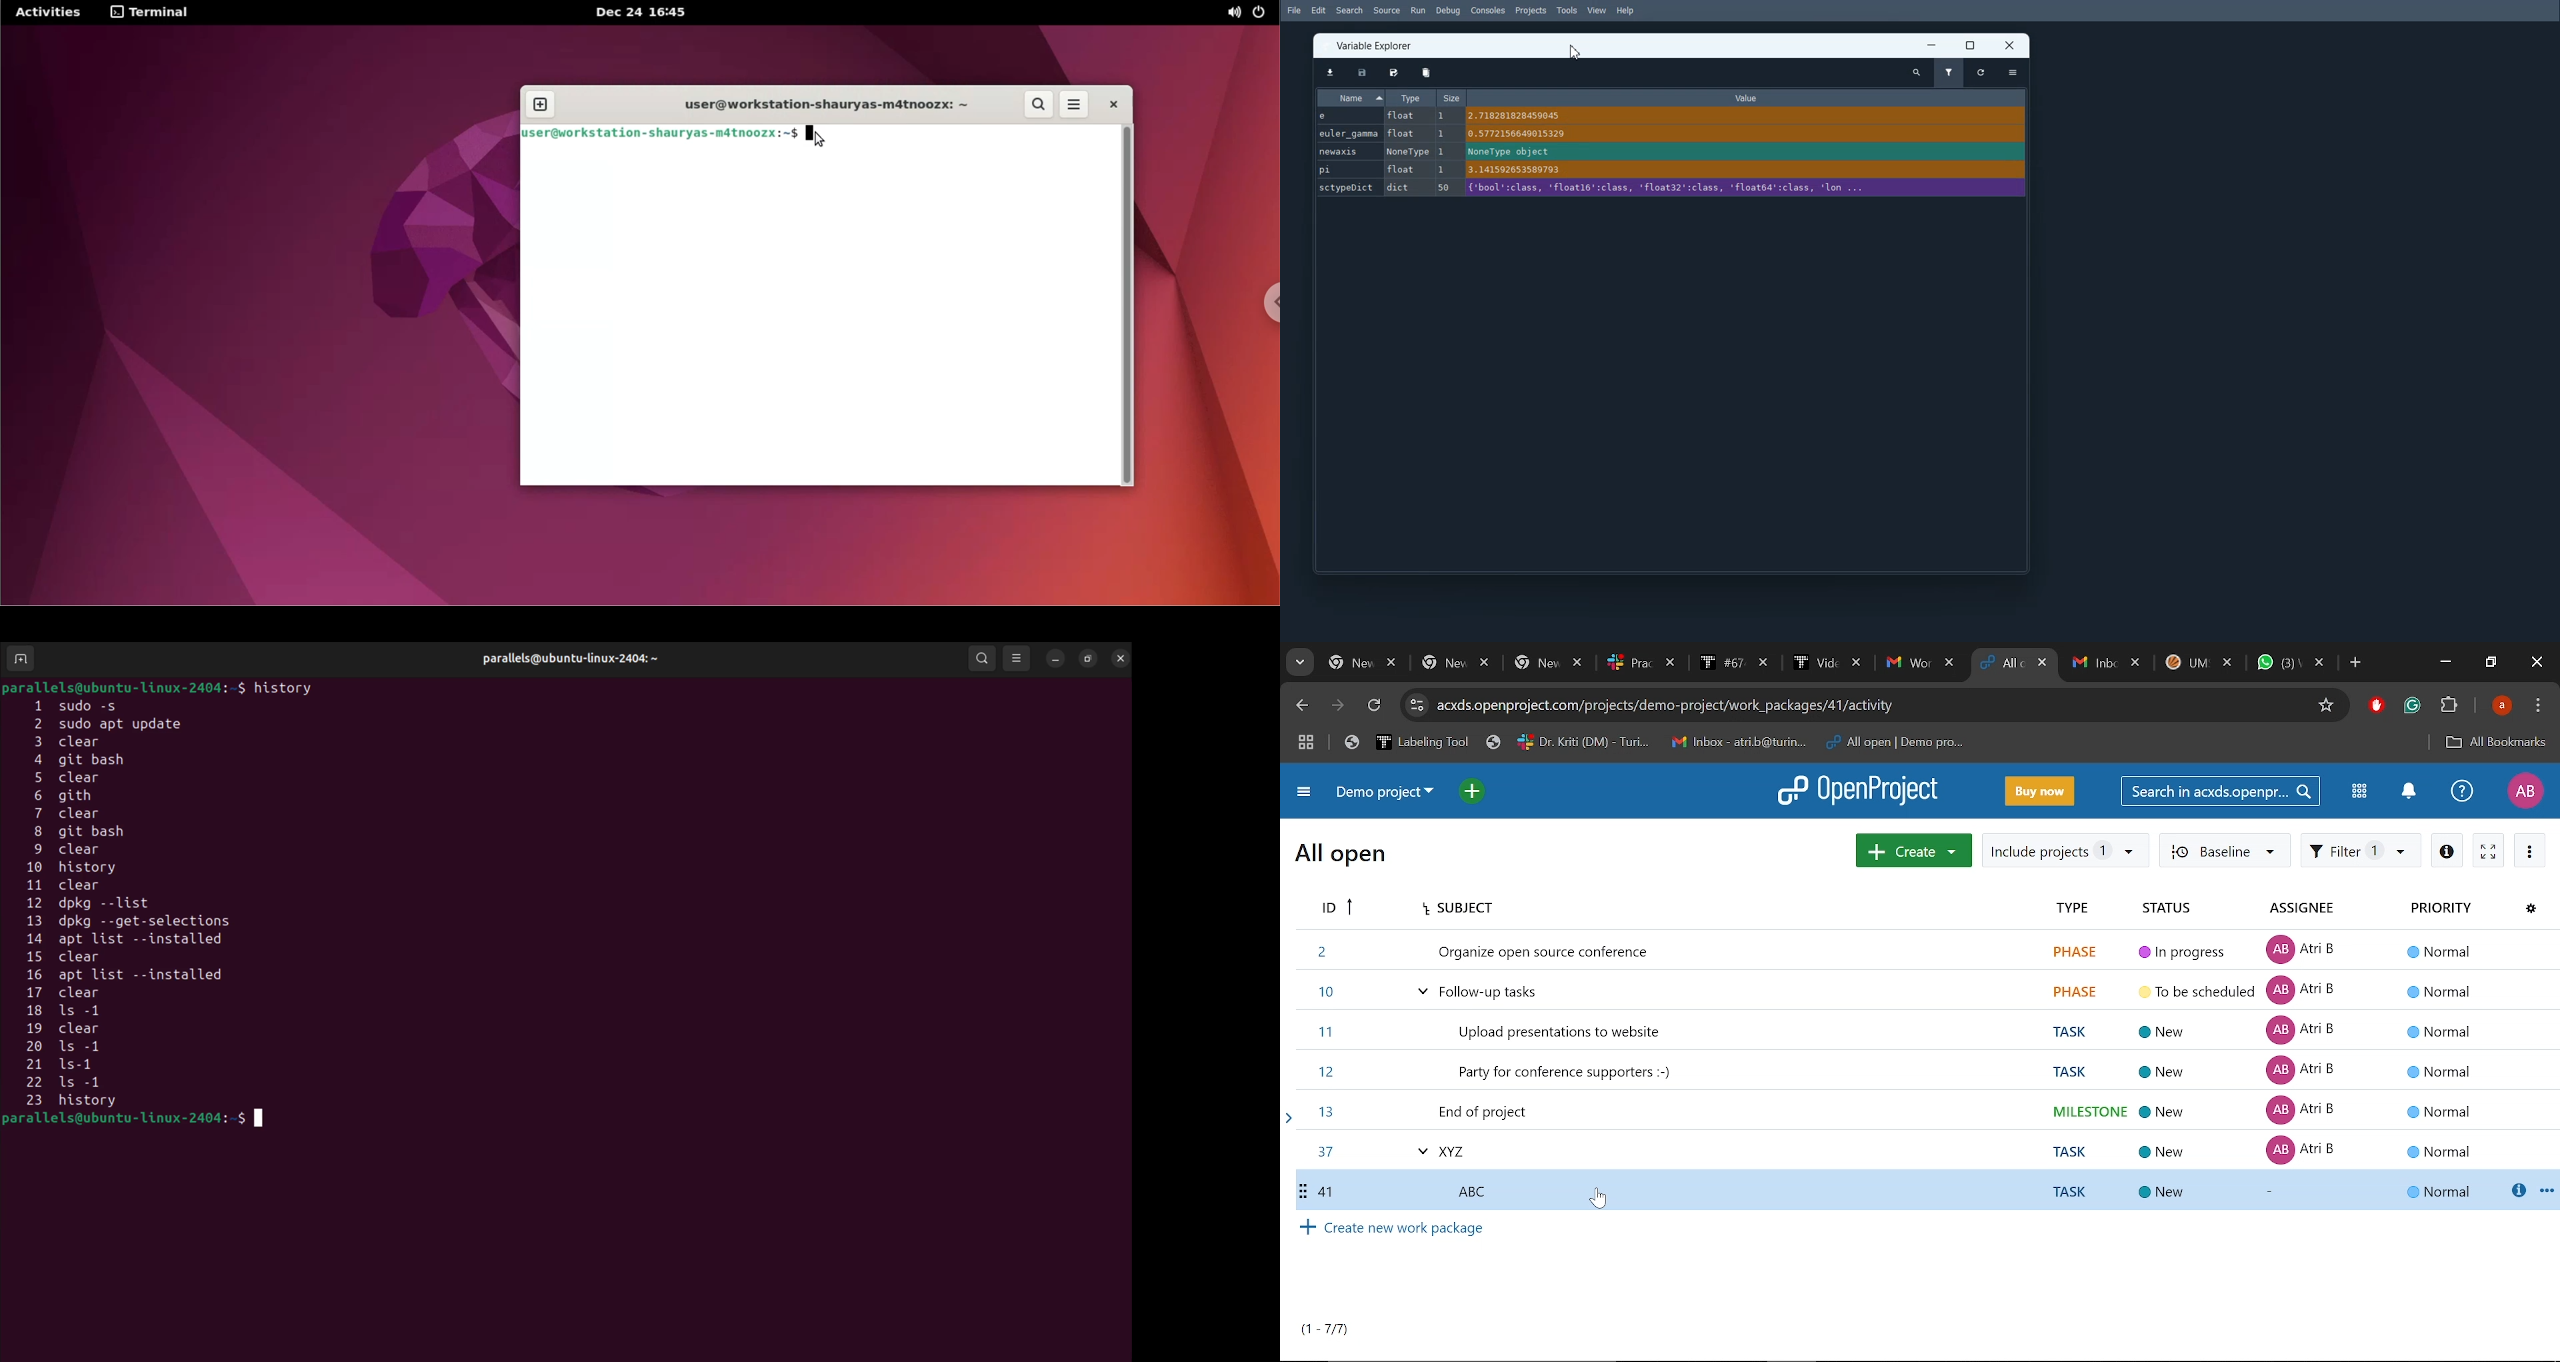  I want to click on 21 ls -1, so click(73, 1065).